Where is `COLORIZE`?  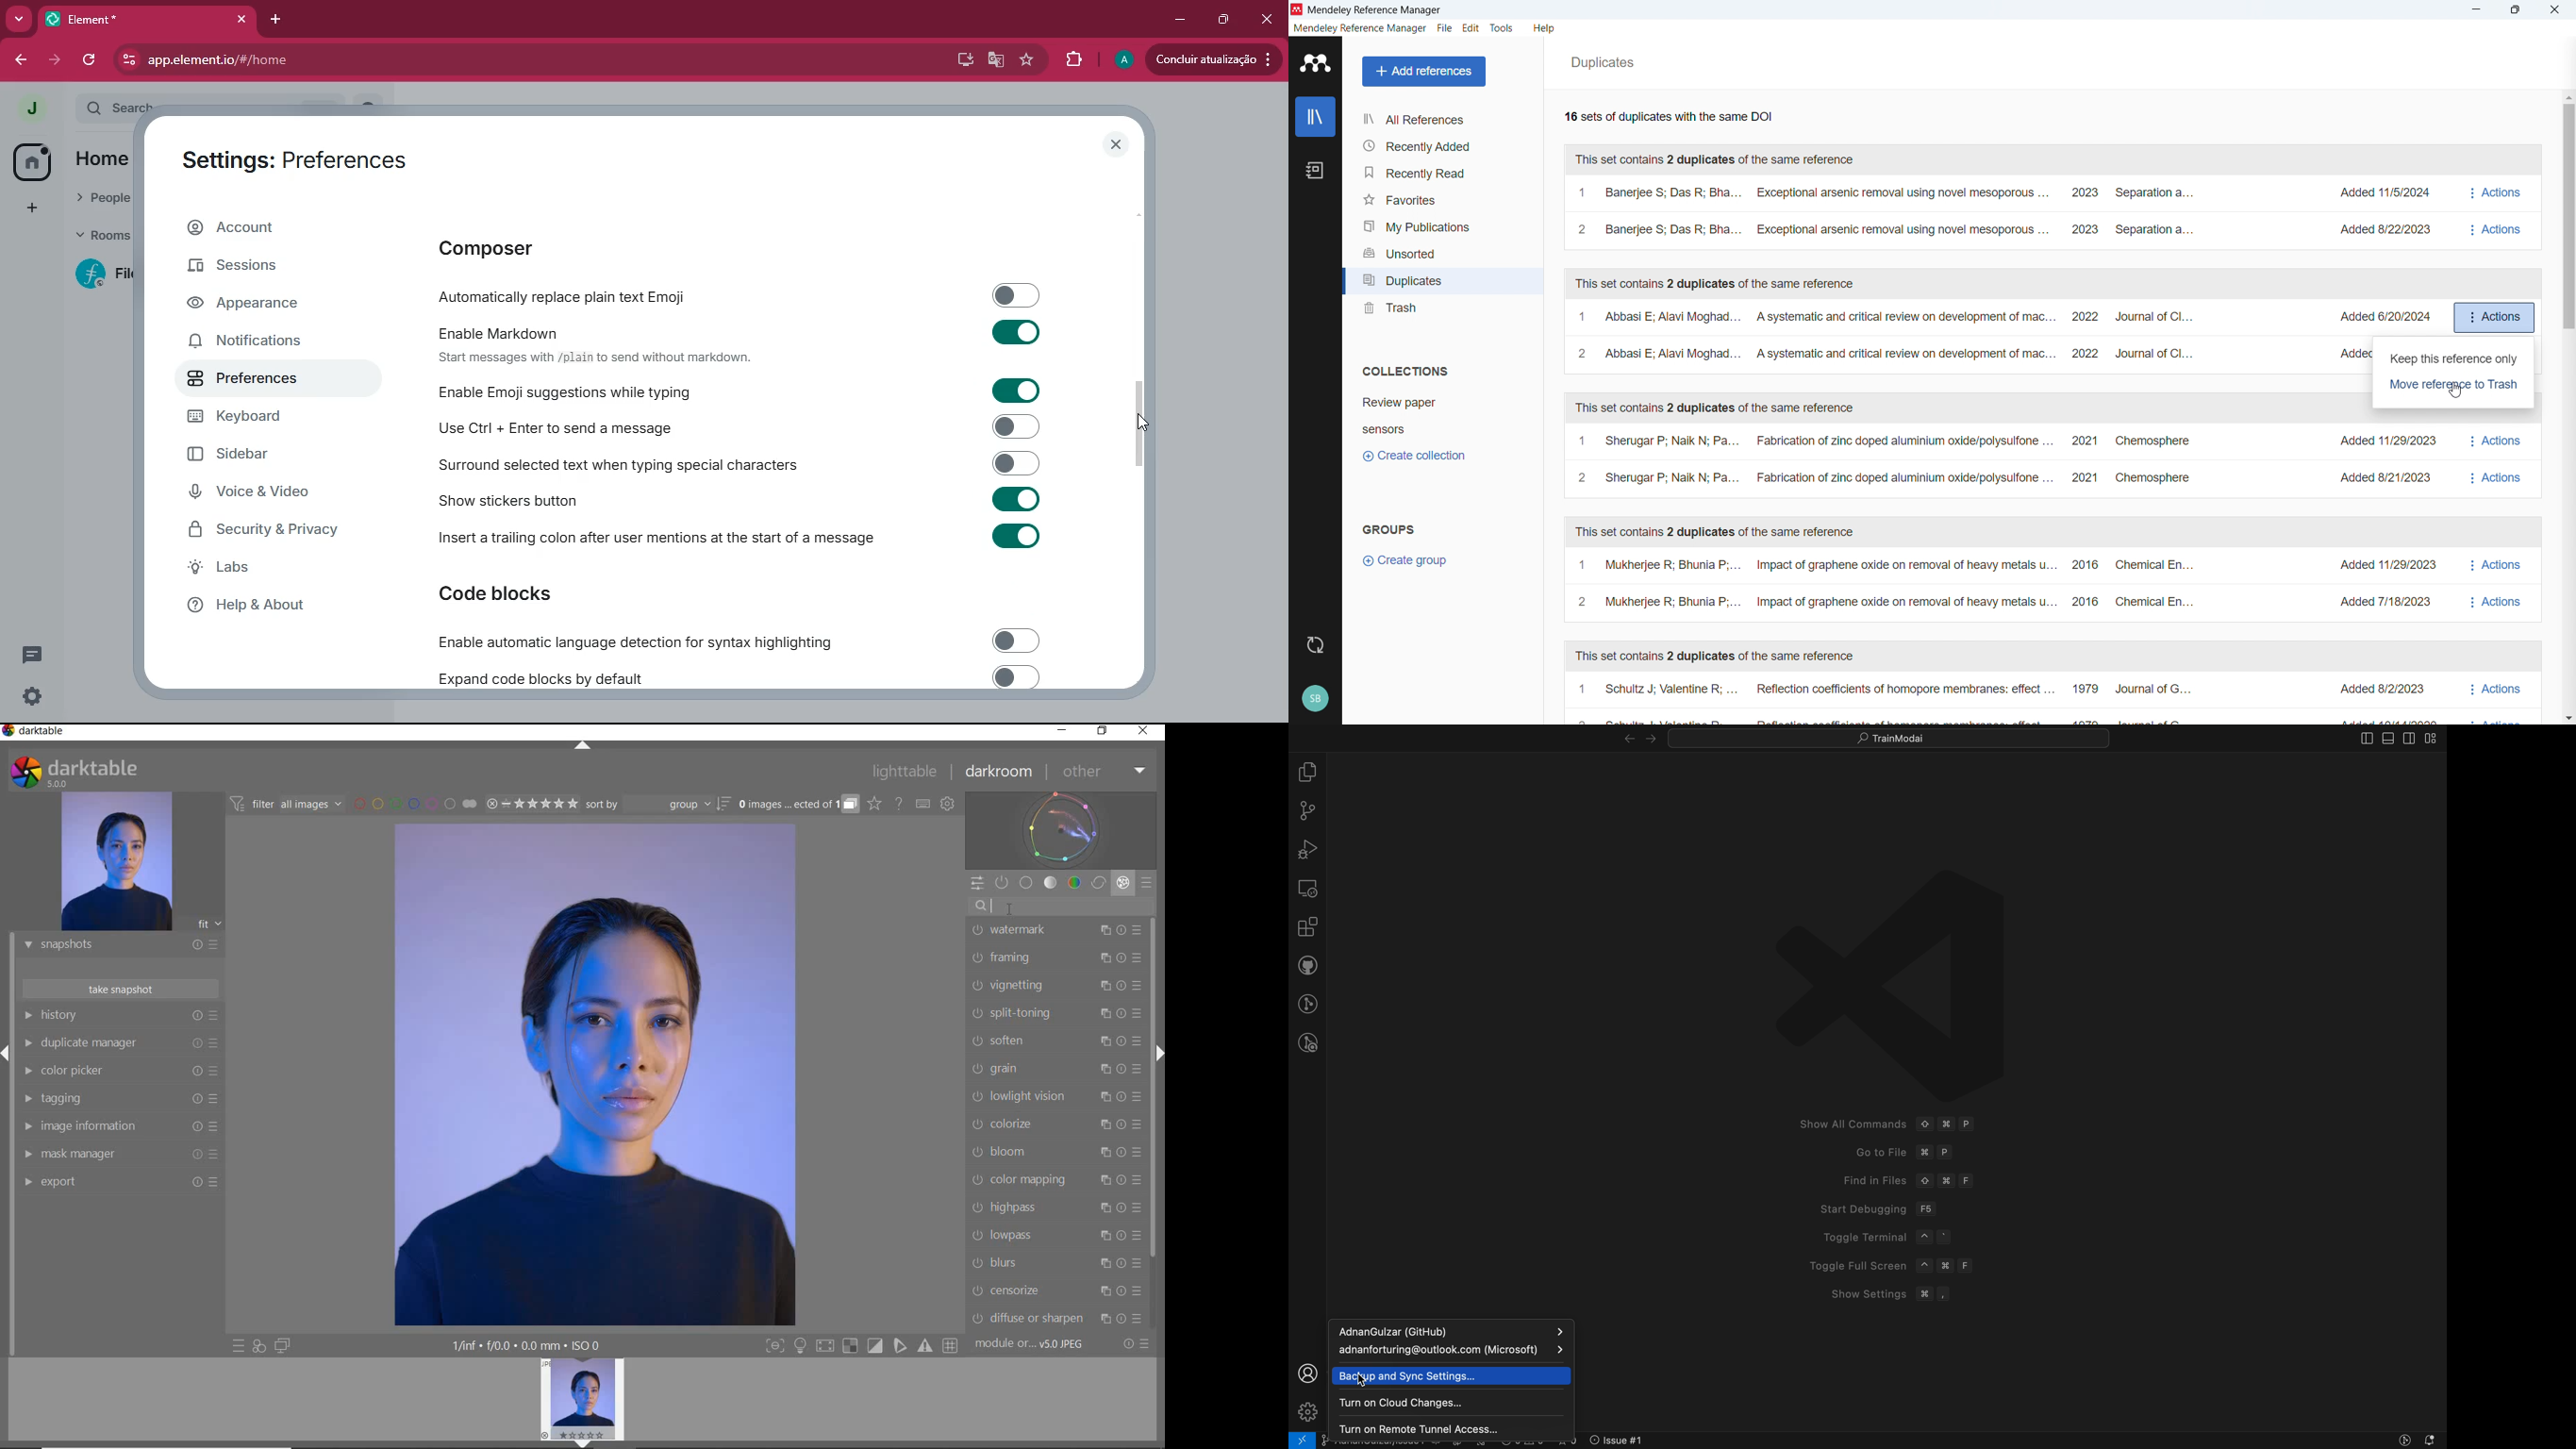 COLORIZE is located at coordinates (1057, 1124).